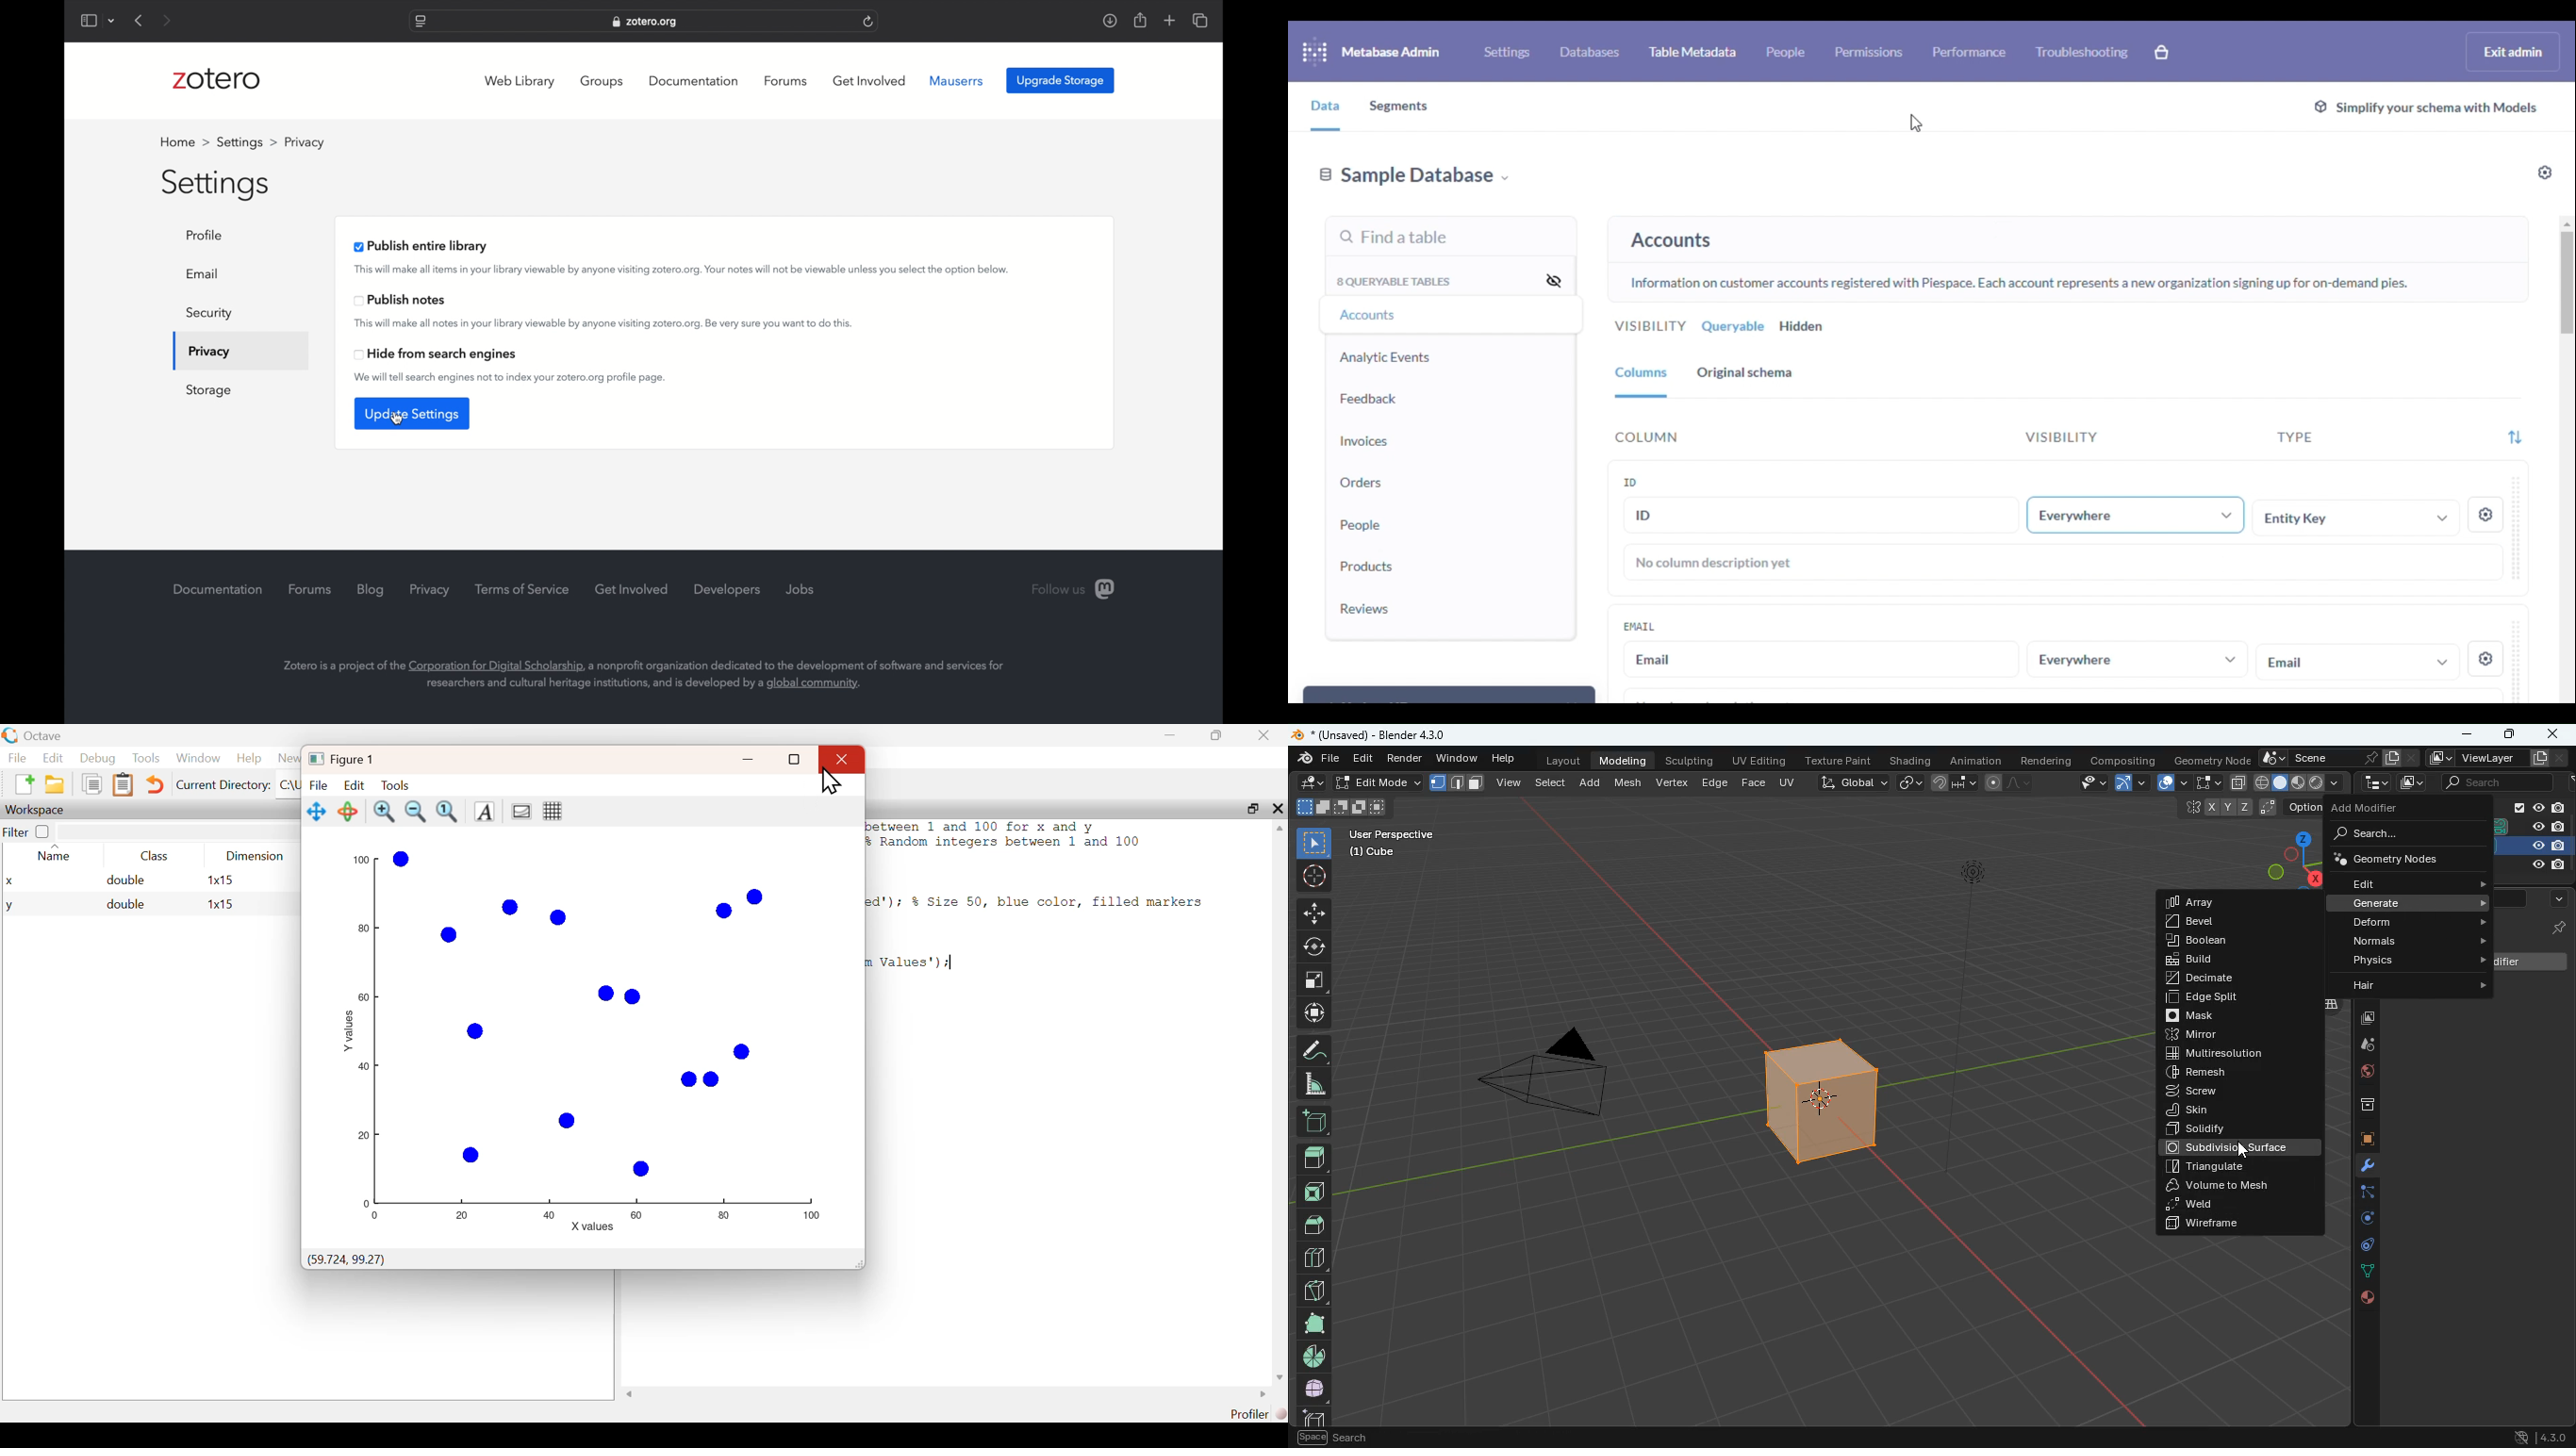 The width and height of the screenshot is (2576, 1456). What do you see at coordinates (1314, 1015) in the screenshot?
I see `move` at bounding box center [1314, 1015].